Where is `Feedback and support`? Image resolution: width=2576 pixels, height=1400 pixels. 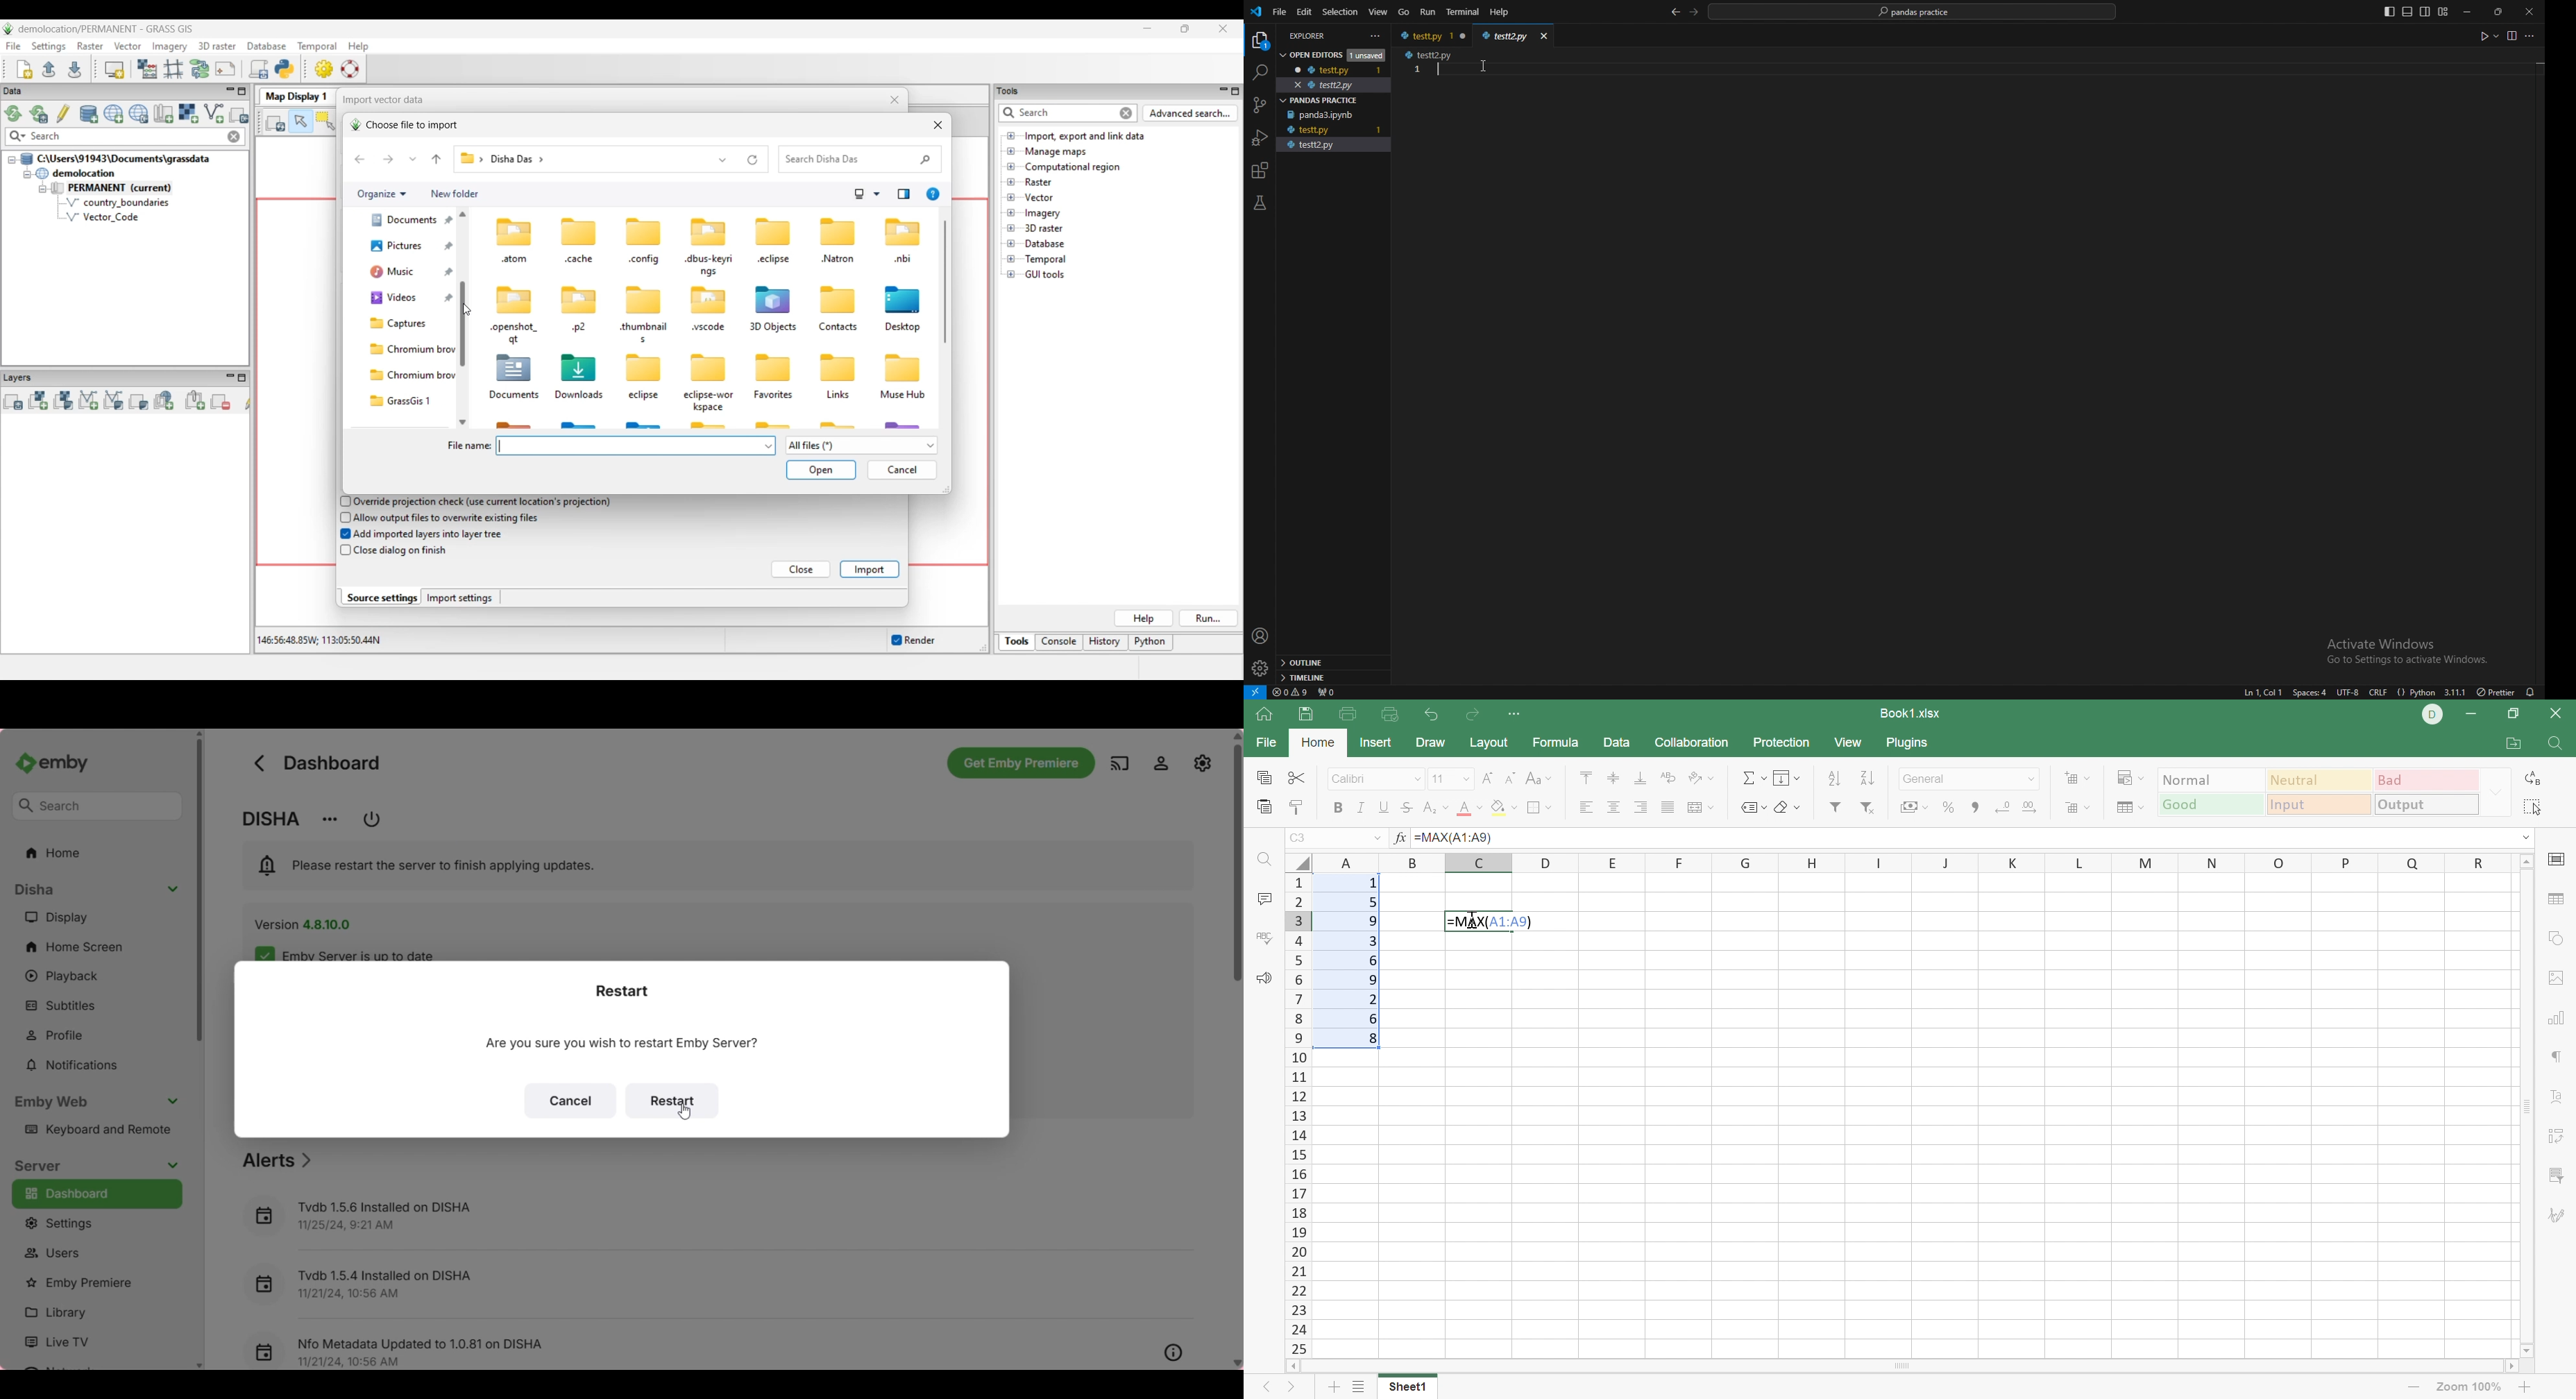
Feedback and support is located at coordinates (1267, 977).